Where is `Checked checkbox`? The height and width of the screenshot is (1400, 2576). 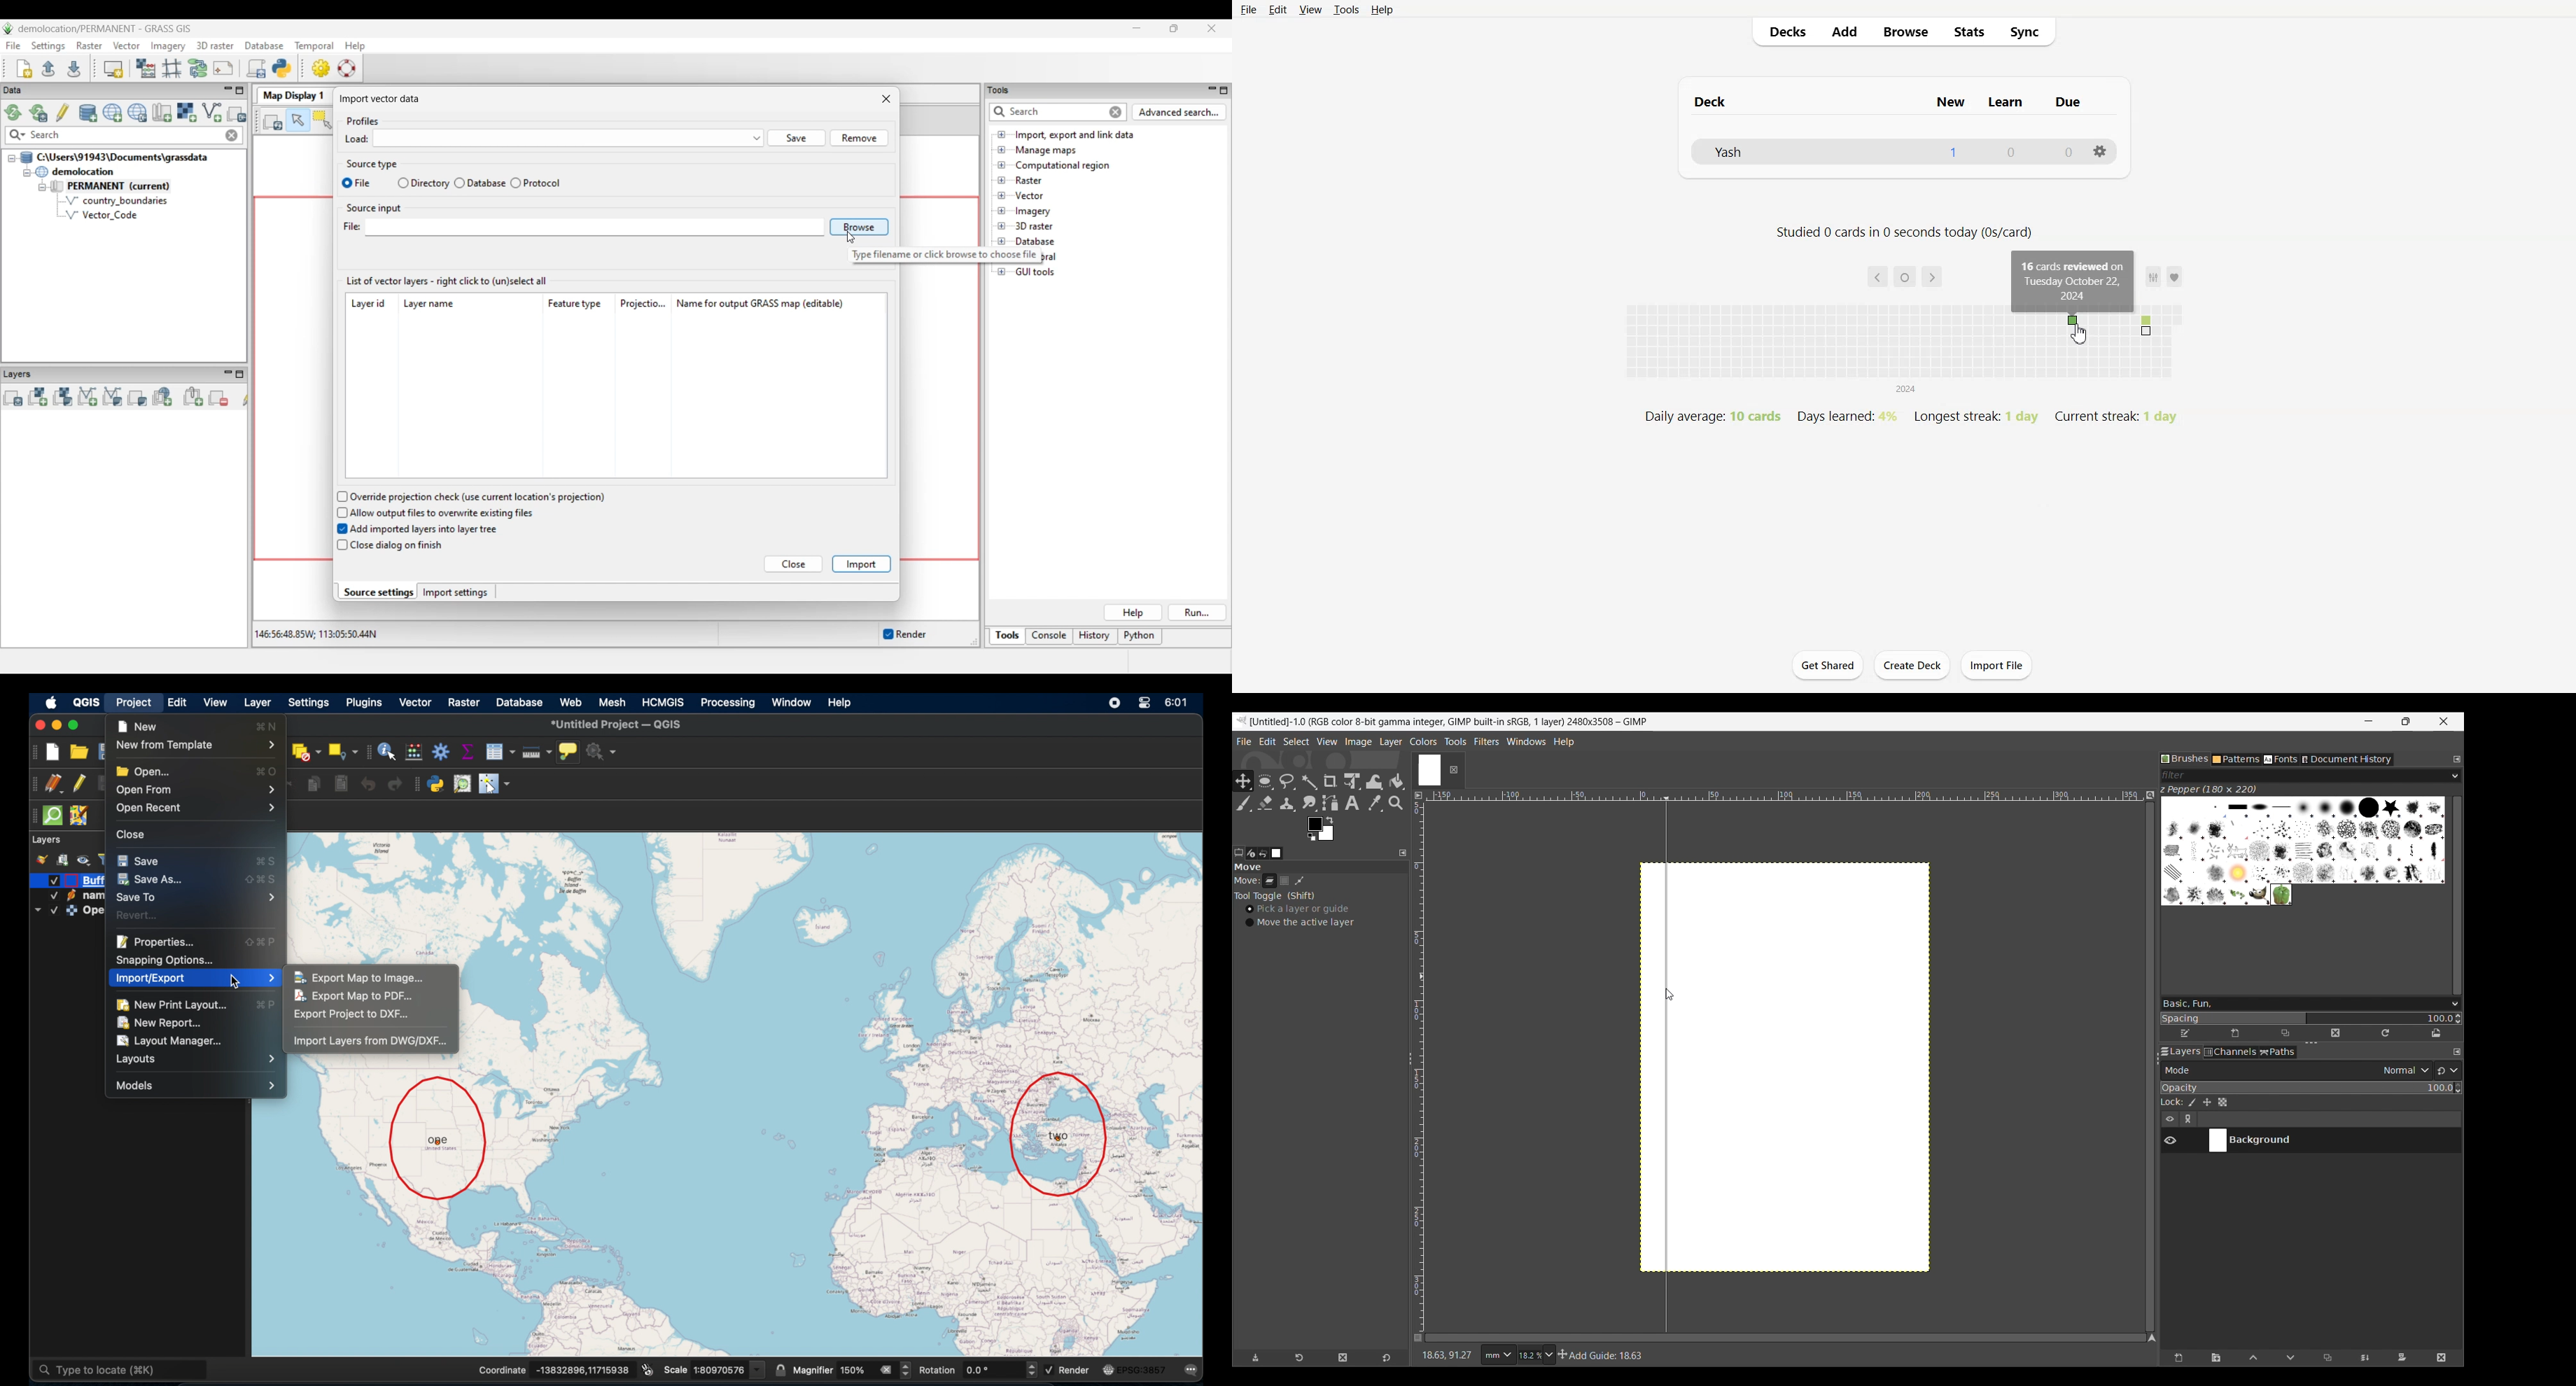
Checked checkbox is located at coordinates (54, 880).